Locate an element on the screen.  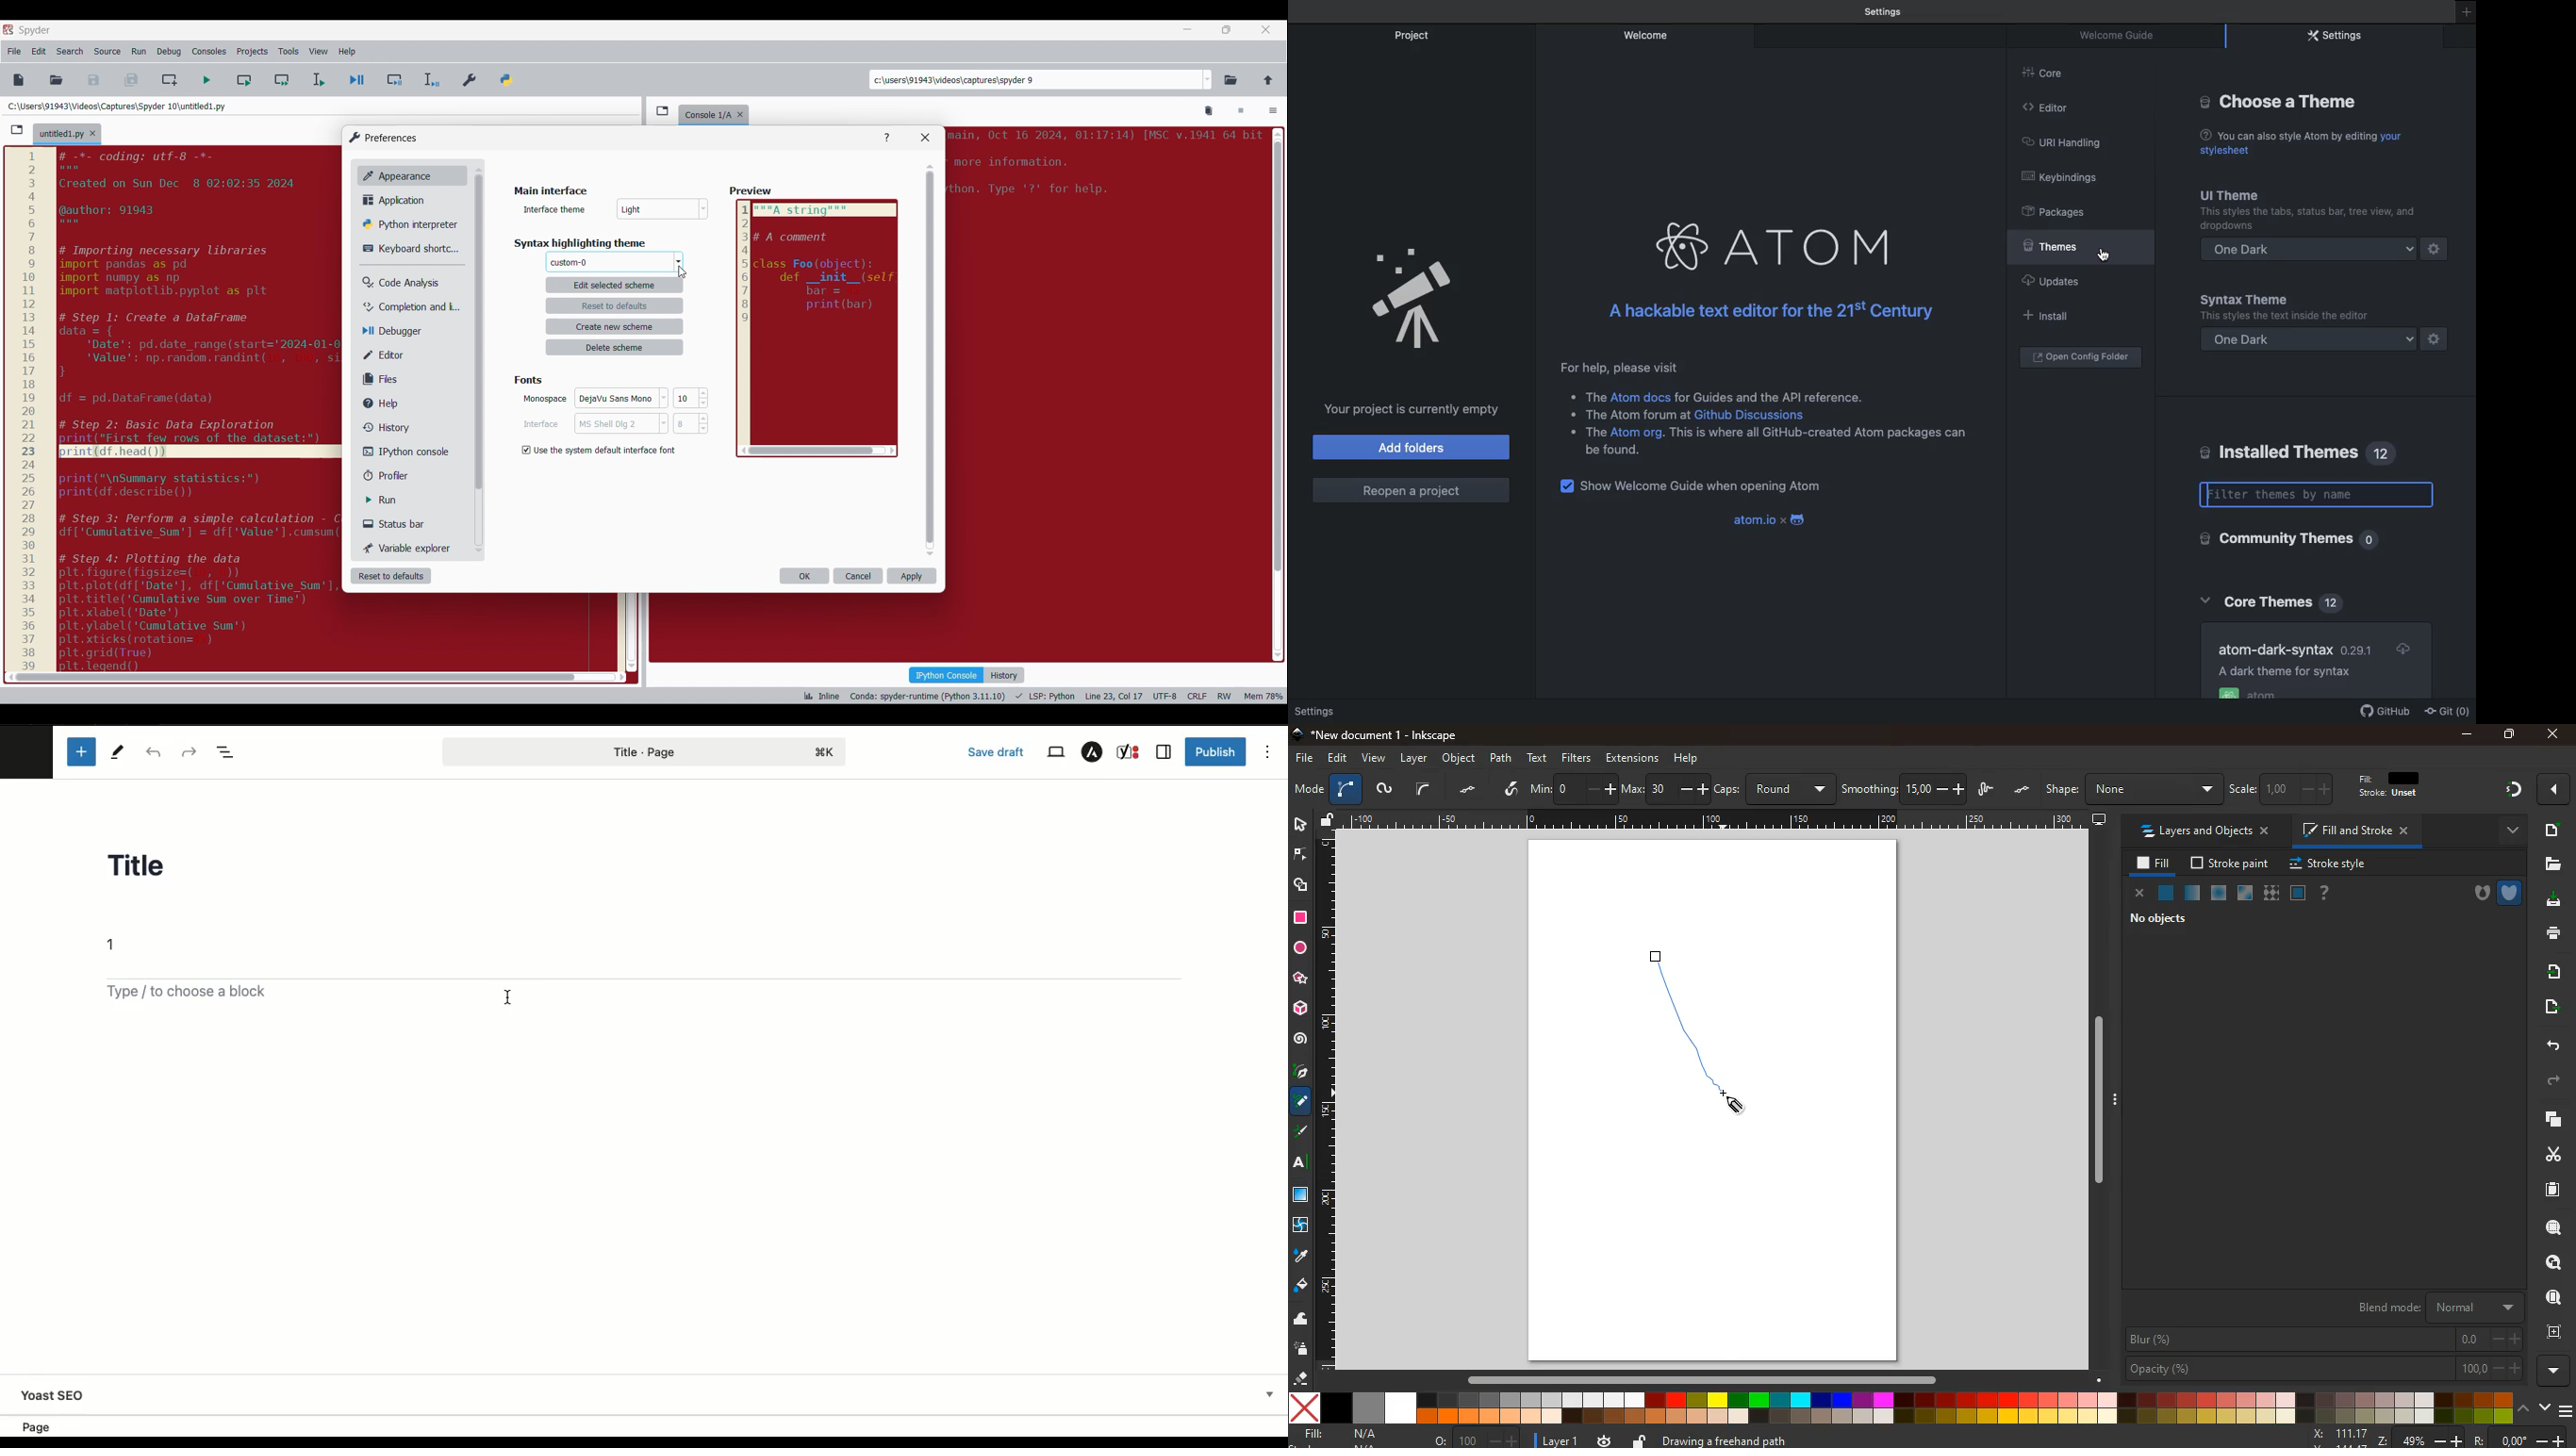
Title of current window is located at coordinates (549, 192).